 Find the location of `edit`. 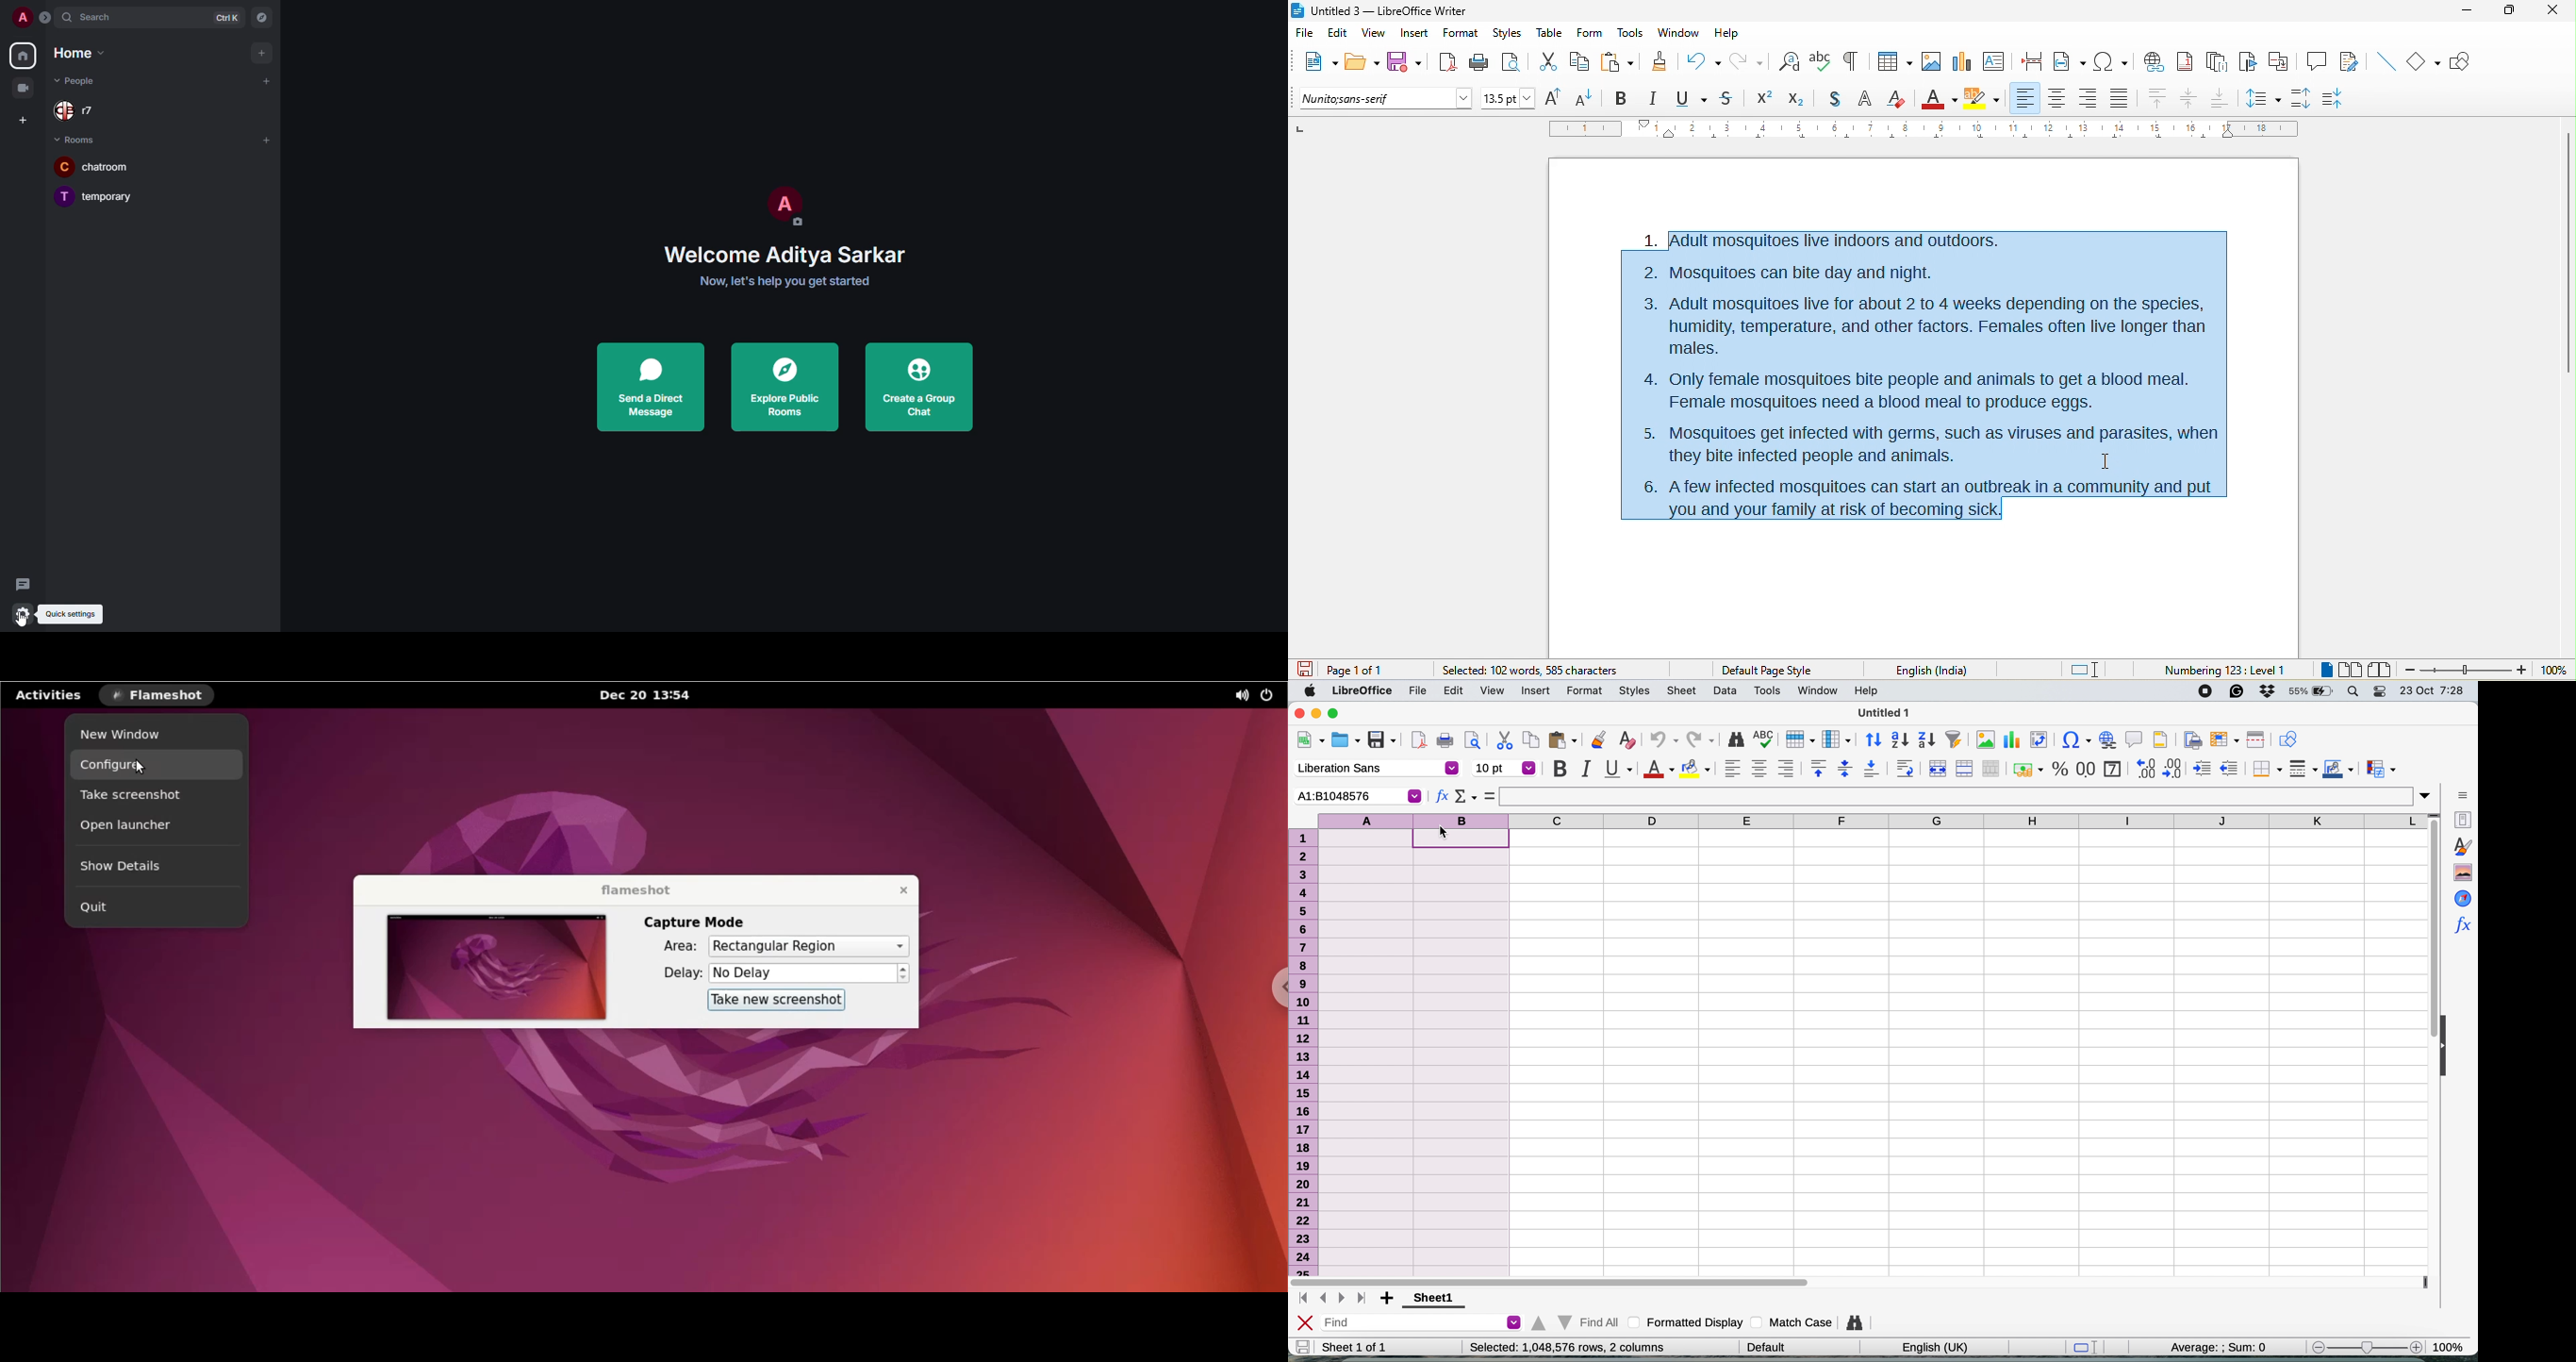

edit is located at coordinates (1338, 34).